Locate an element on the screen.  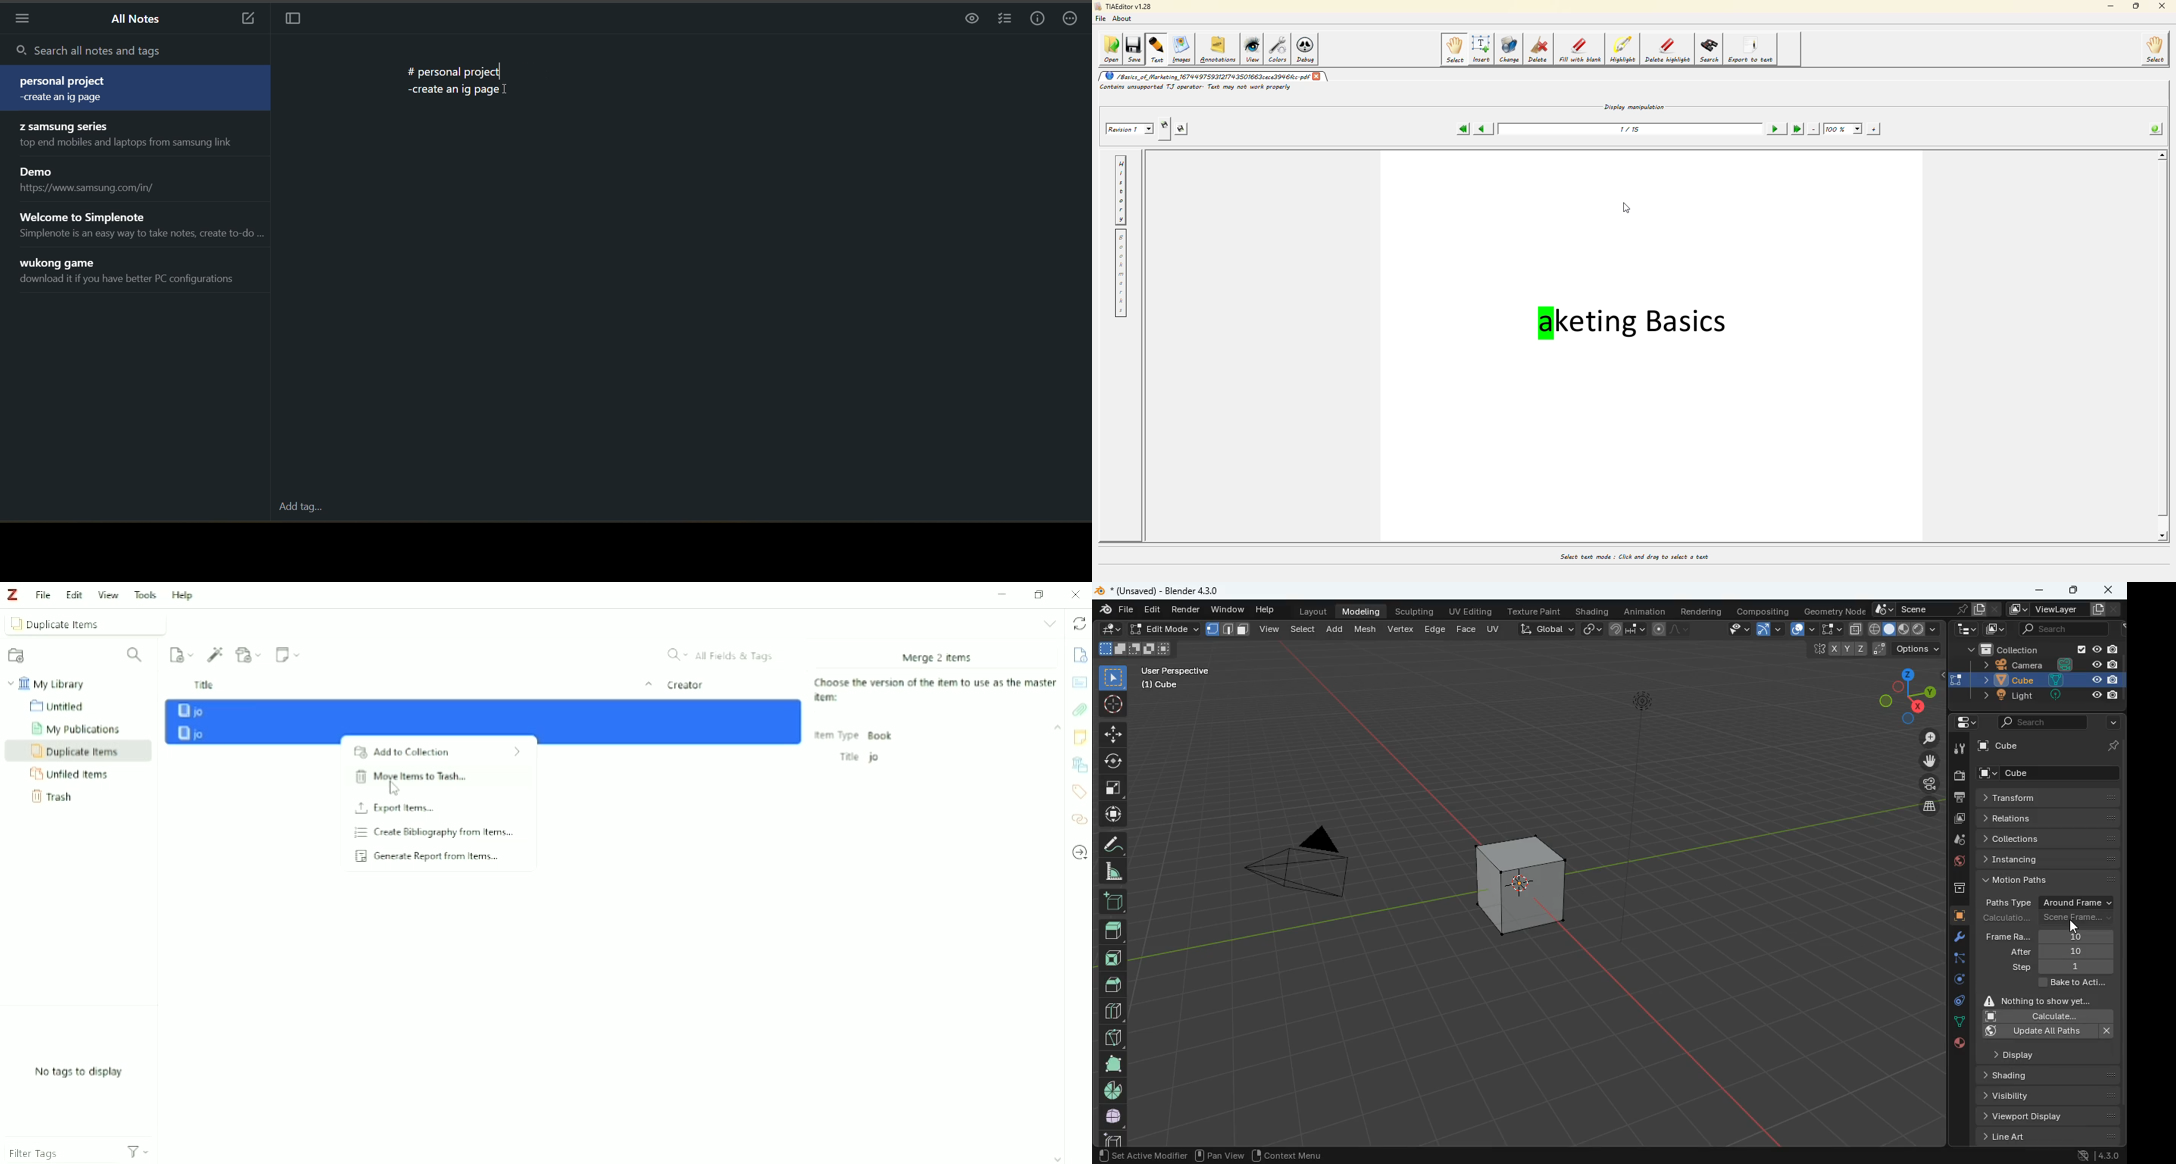
(1) Cube is located at coordinates (1156, 685).